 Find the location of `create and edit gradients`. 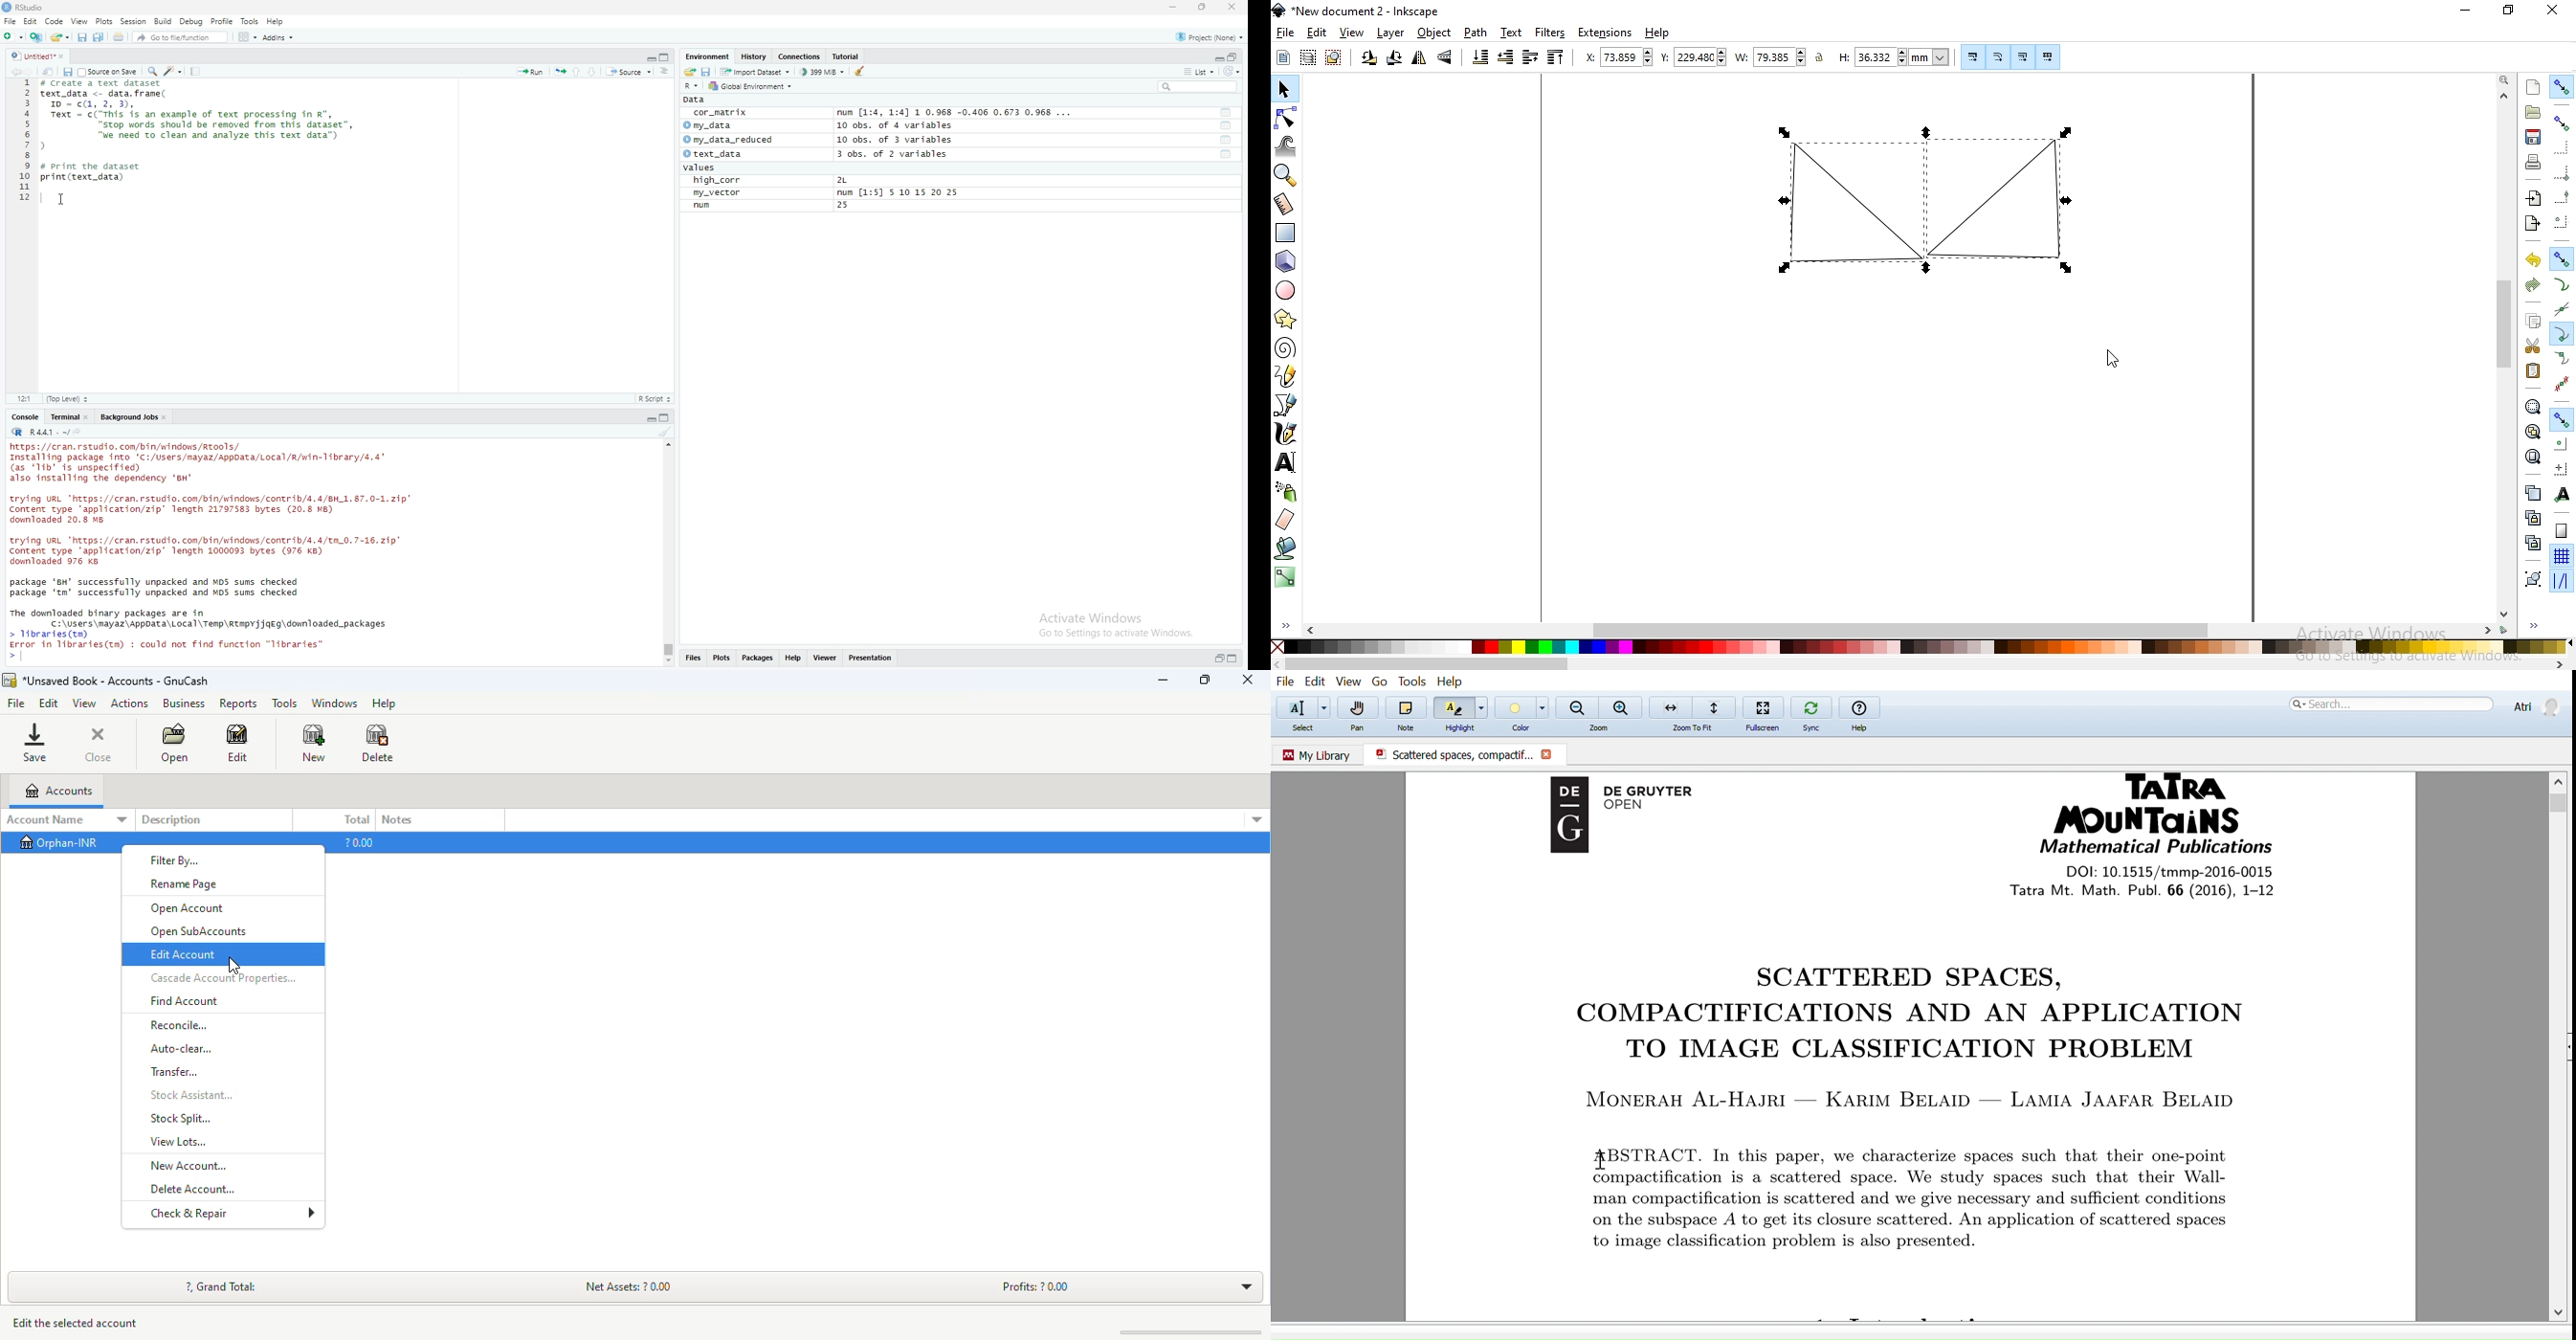

create and edit gradients is located at coordinates (1285, 578).